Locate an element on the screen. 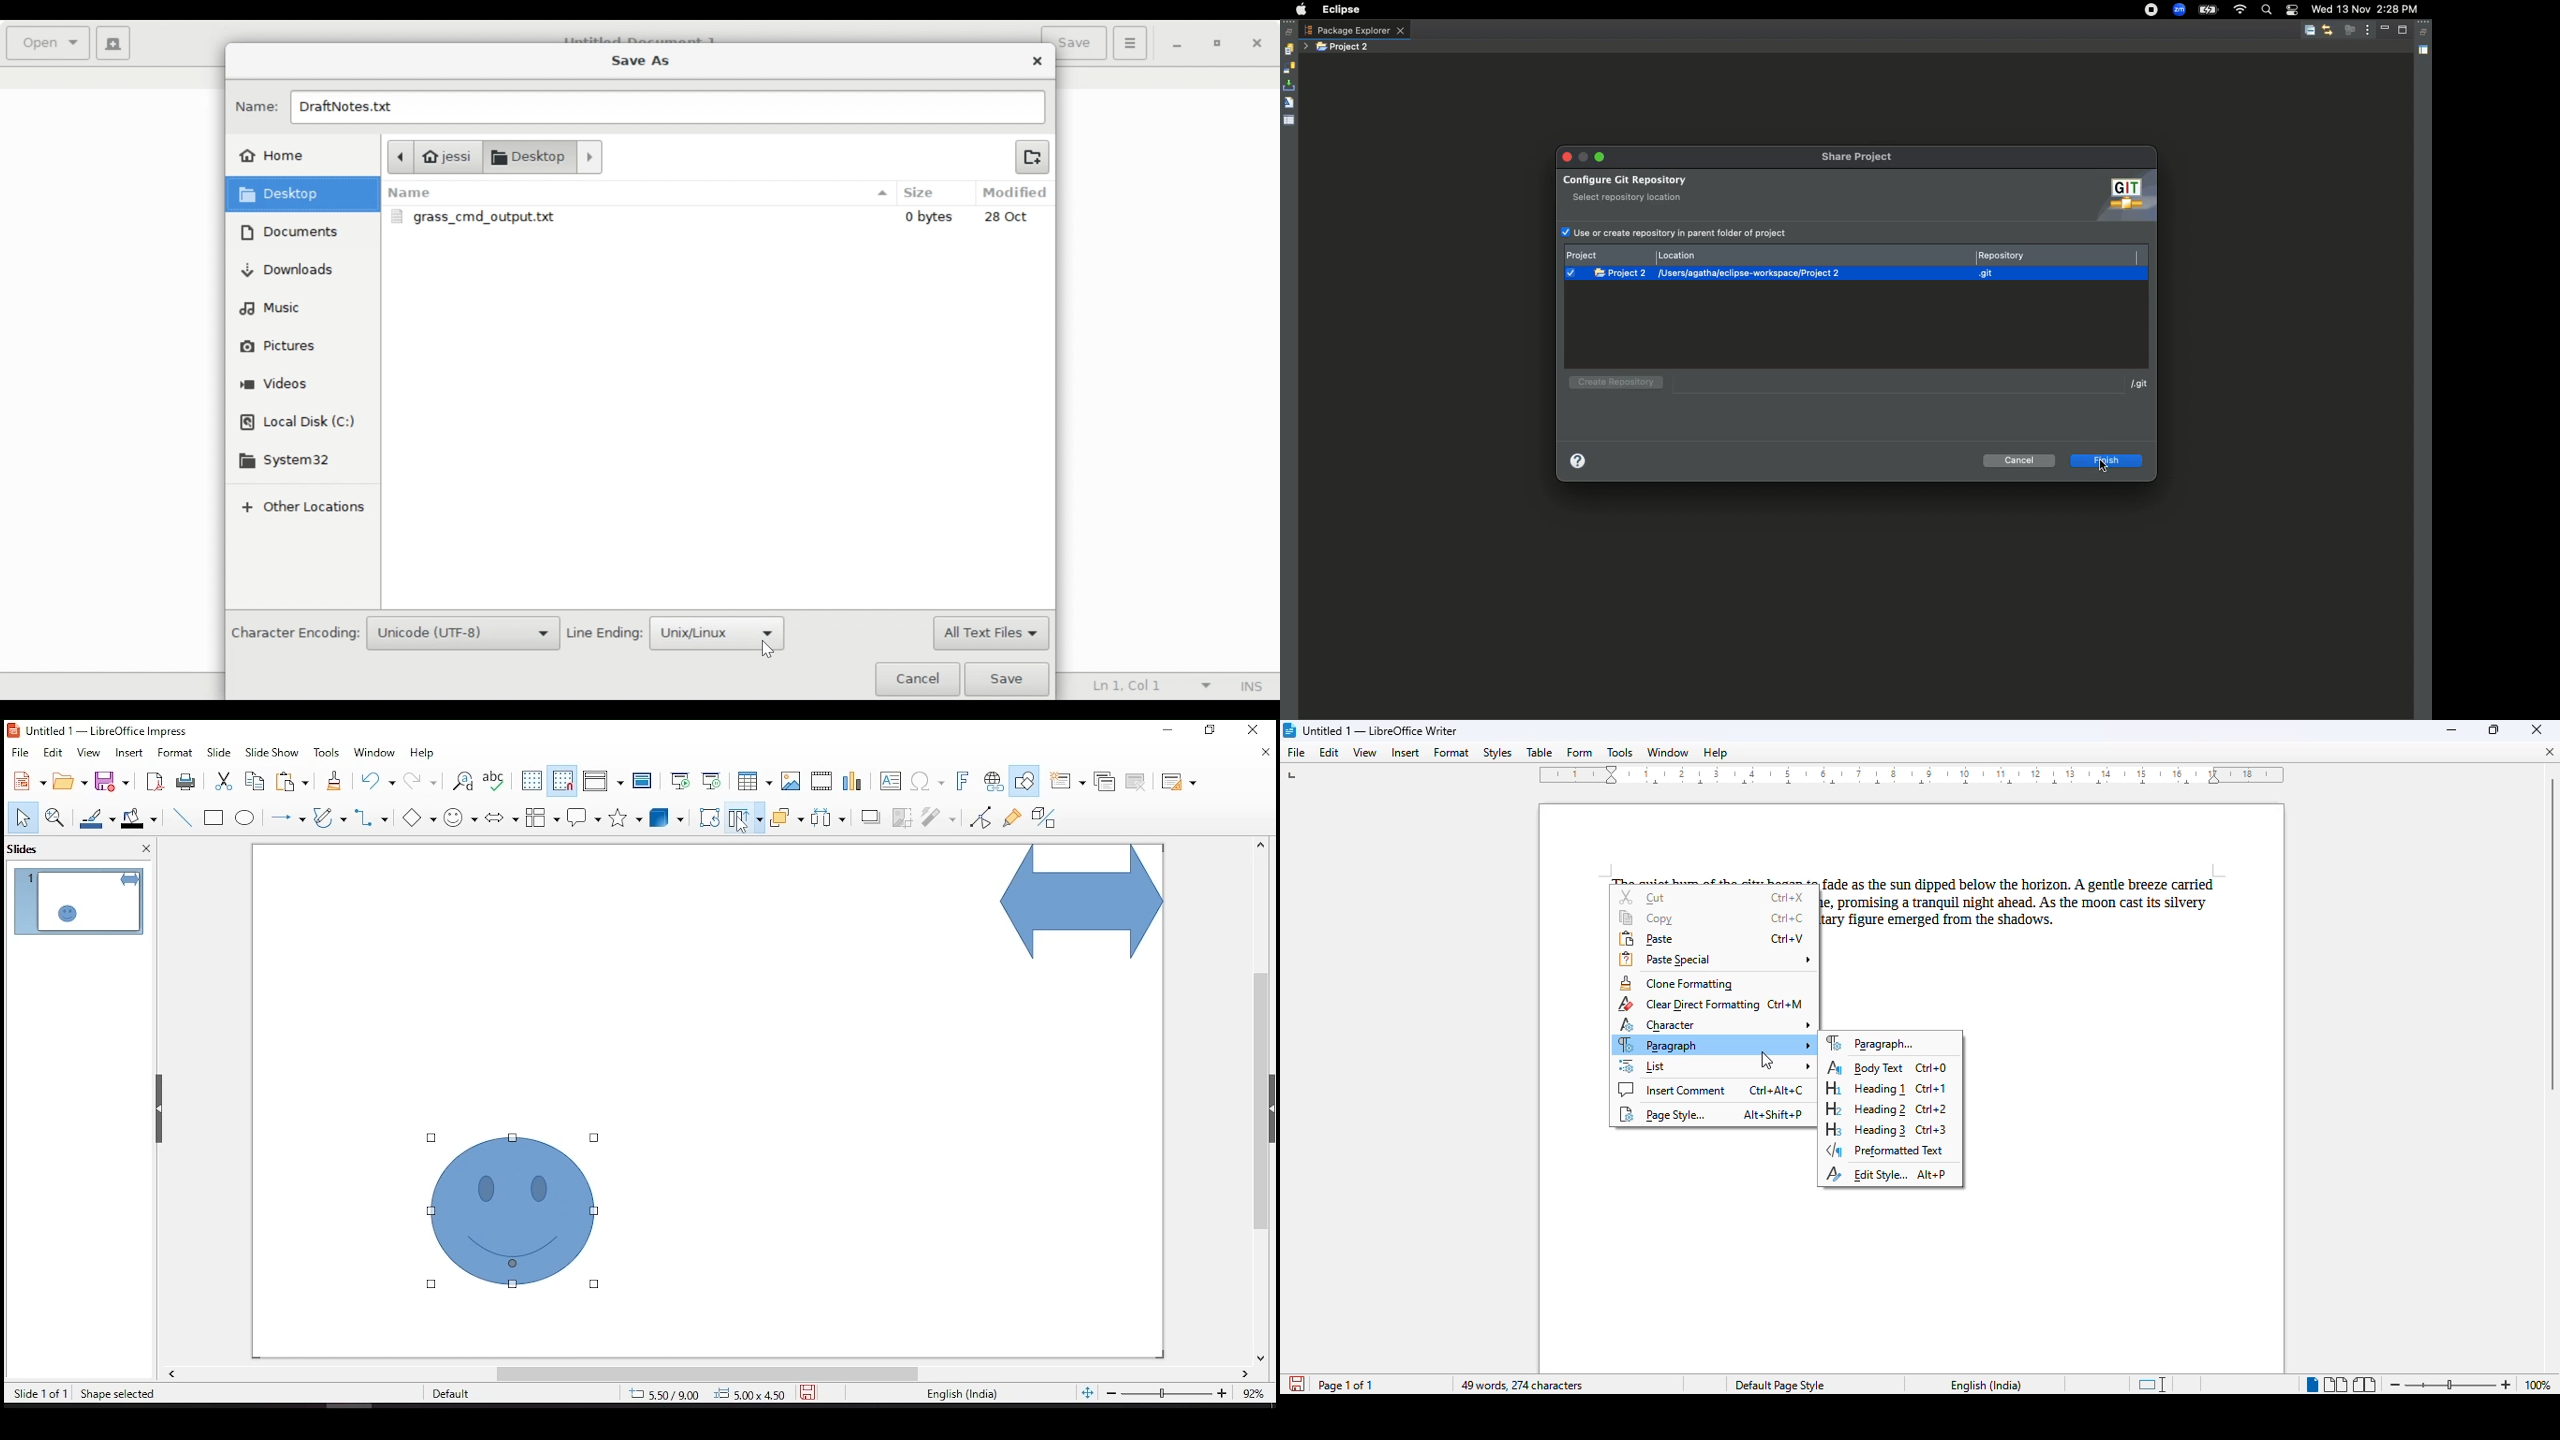  Collapse all is located at coordinates (2310, 31).